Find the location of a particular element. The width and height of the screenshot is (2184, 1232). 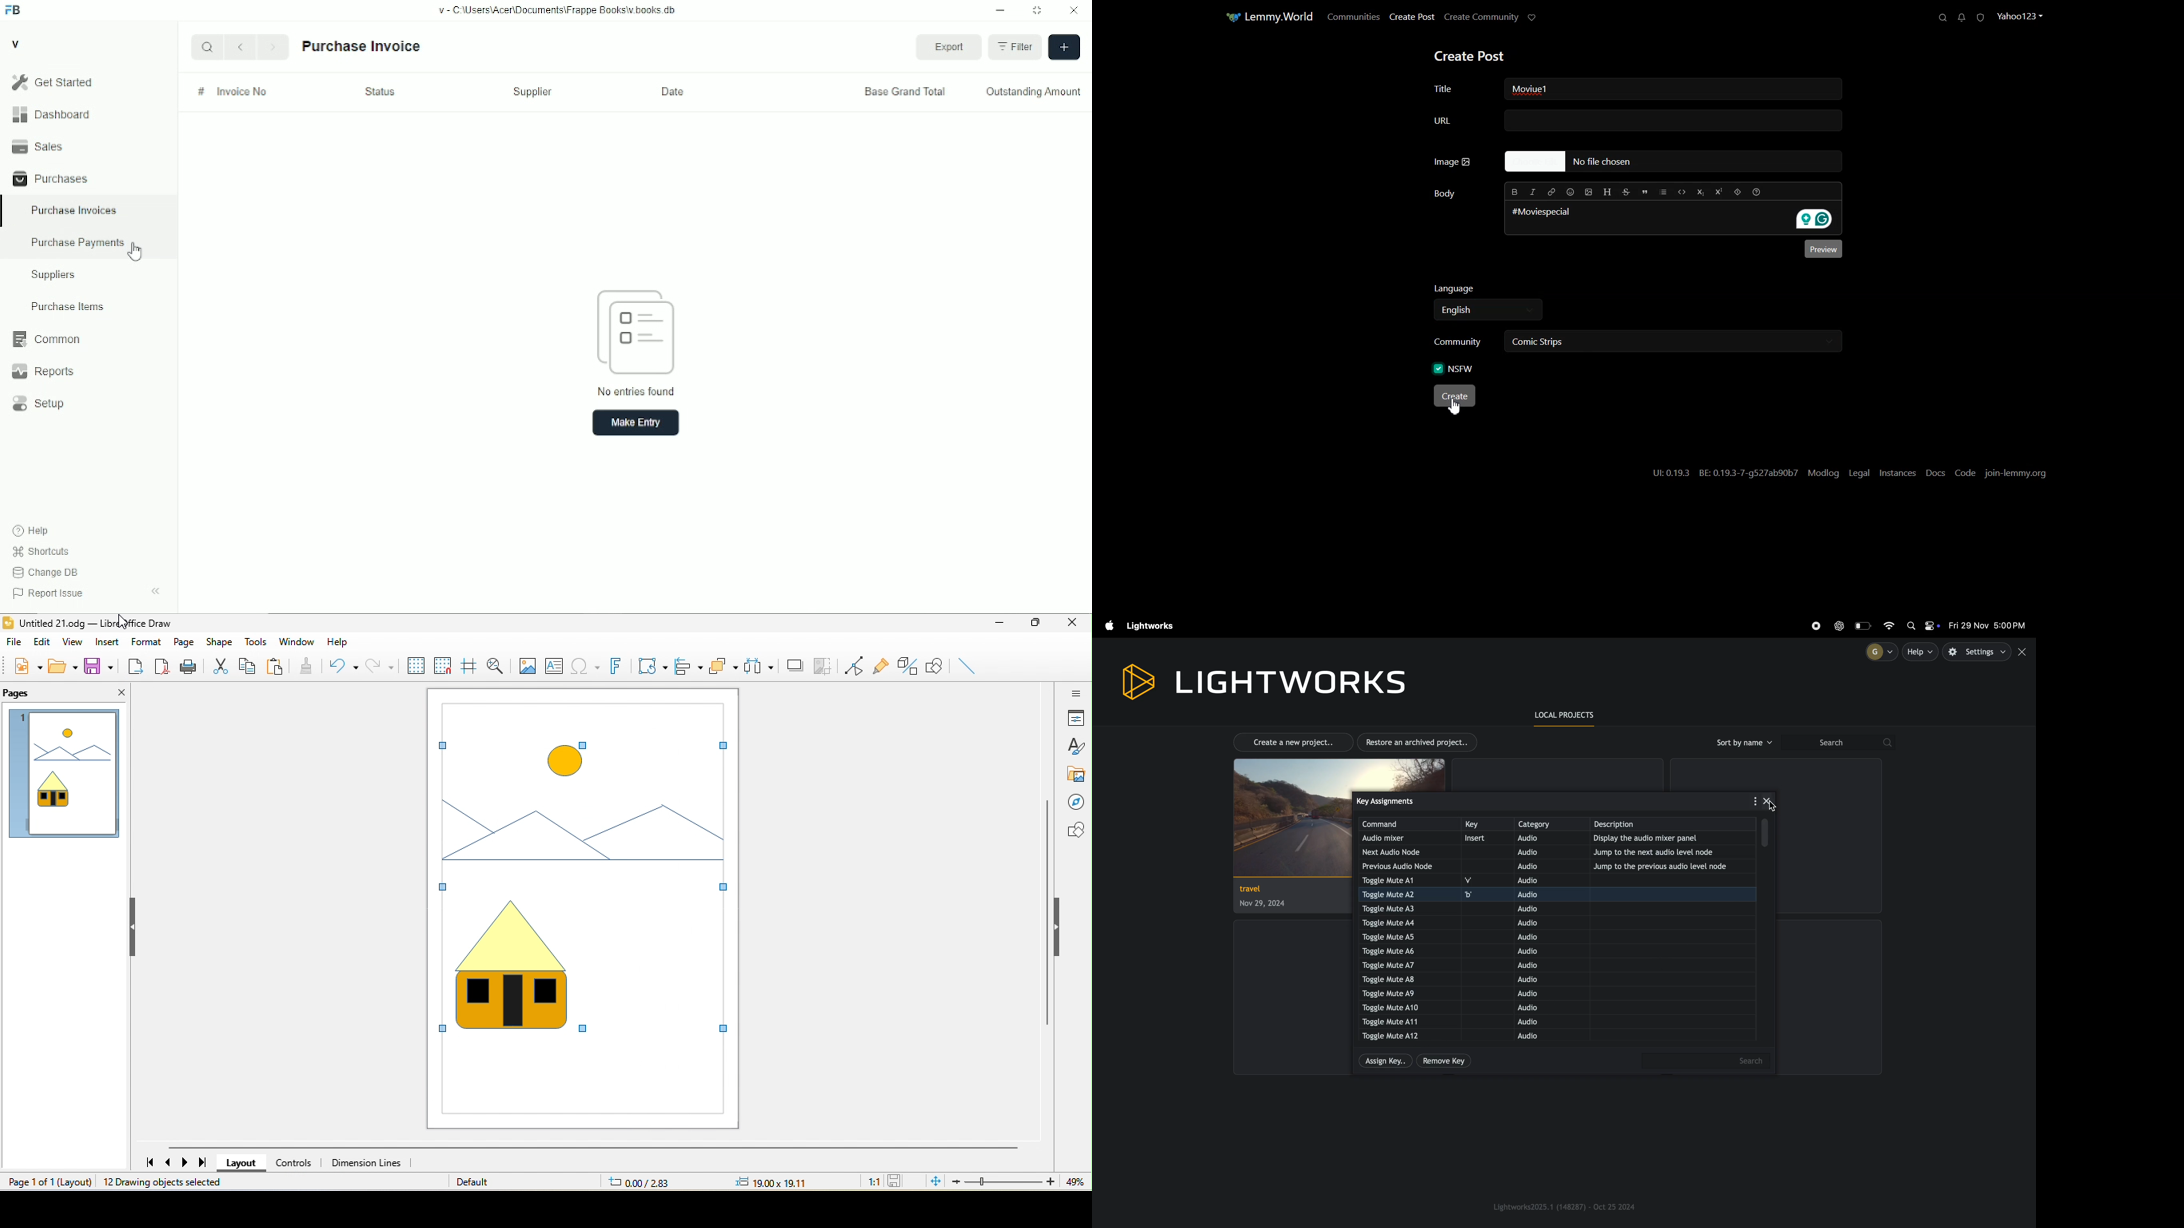

Suppliers is located at coordinates (89, 275).